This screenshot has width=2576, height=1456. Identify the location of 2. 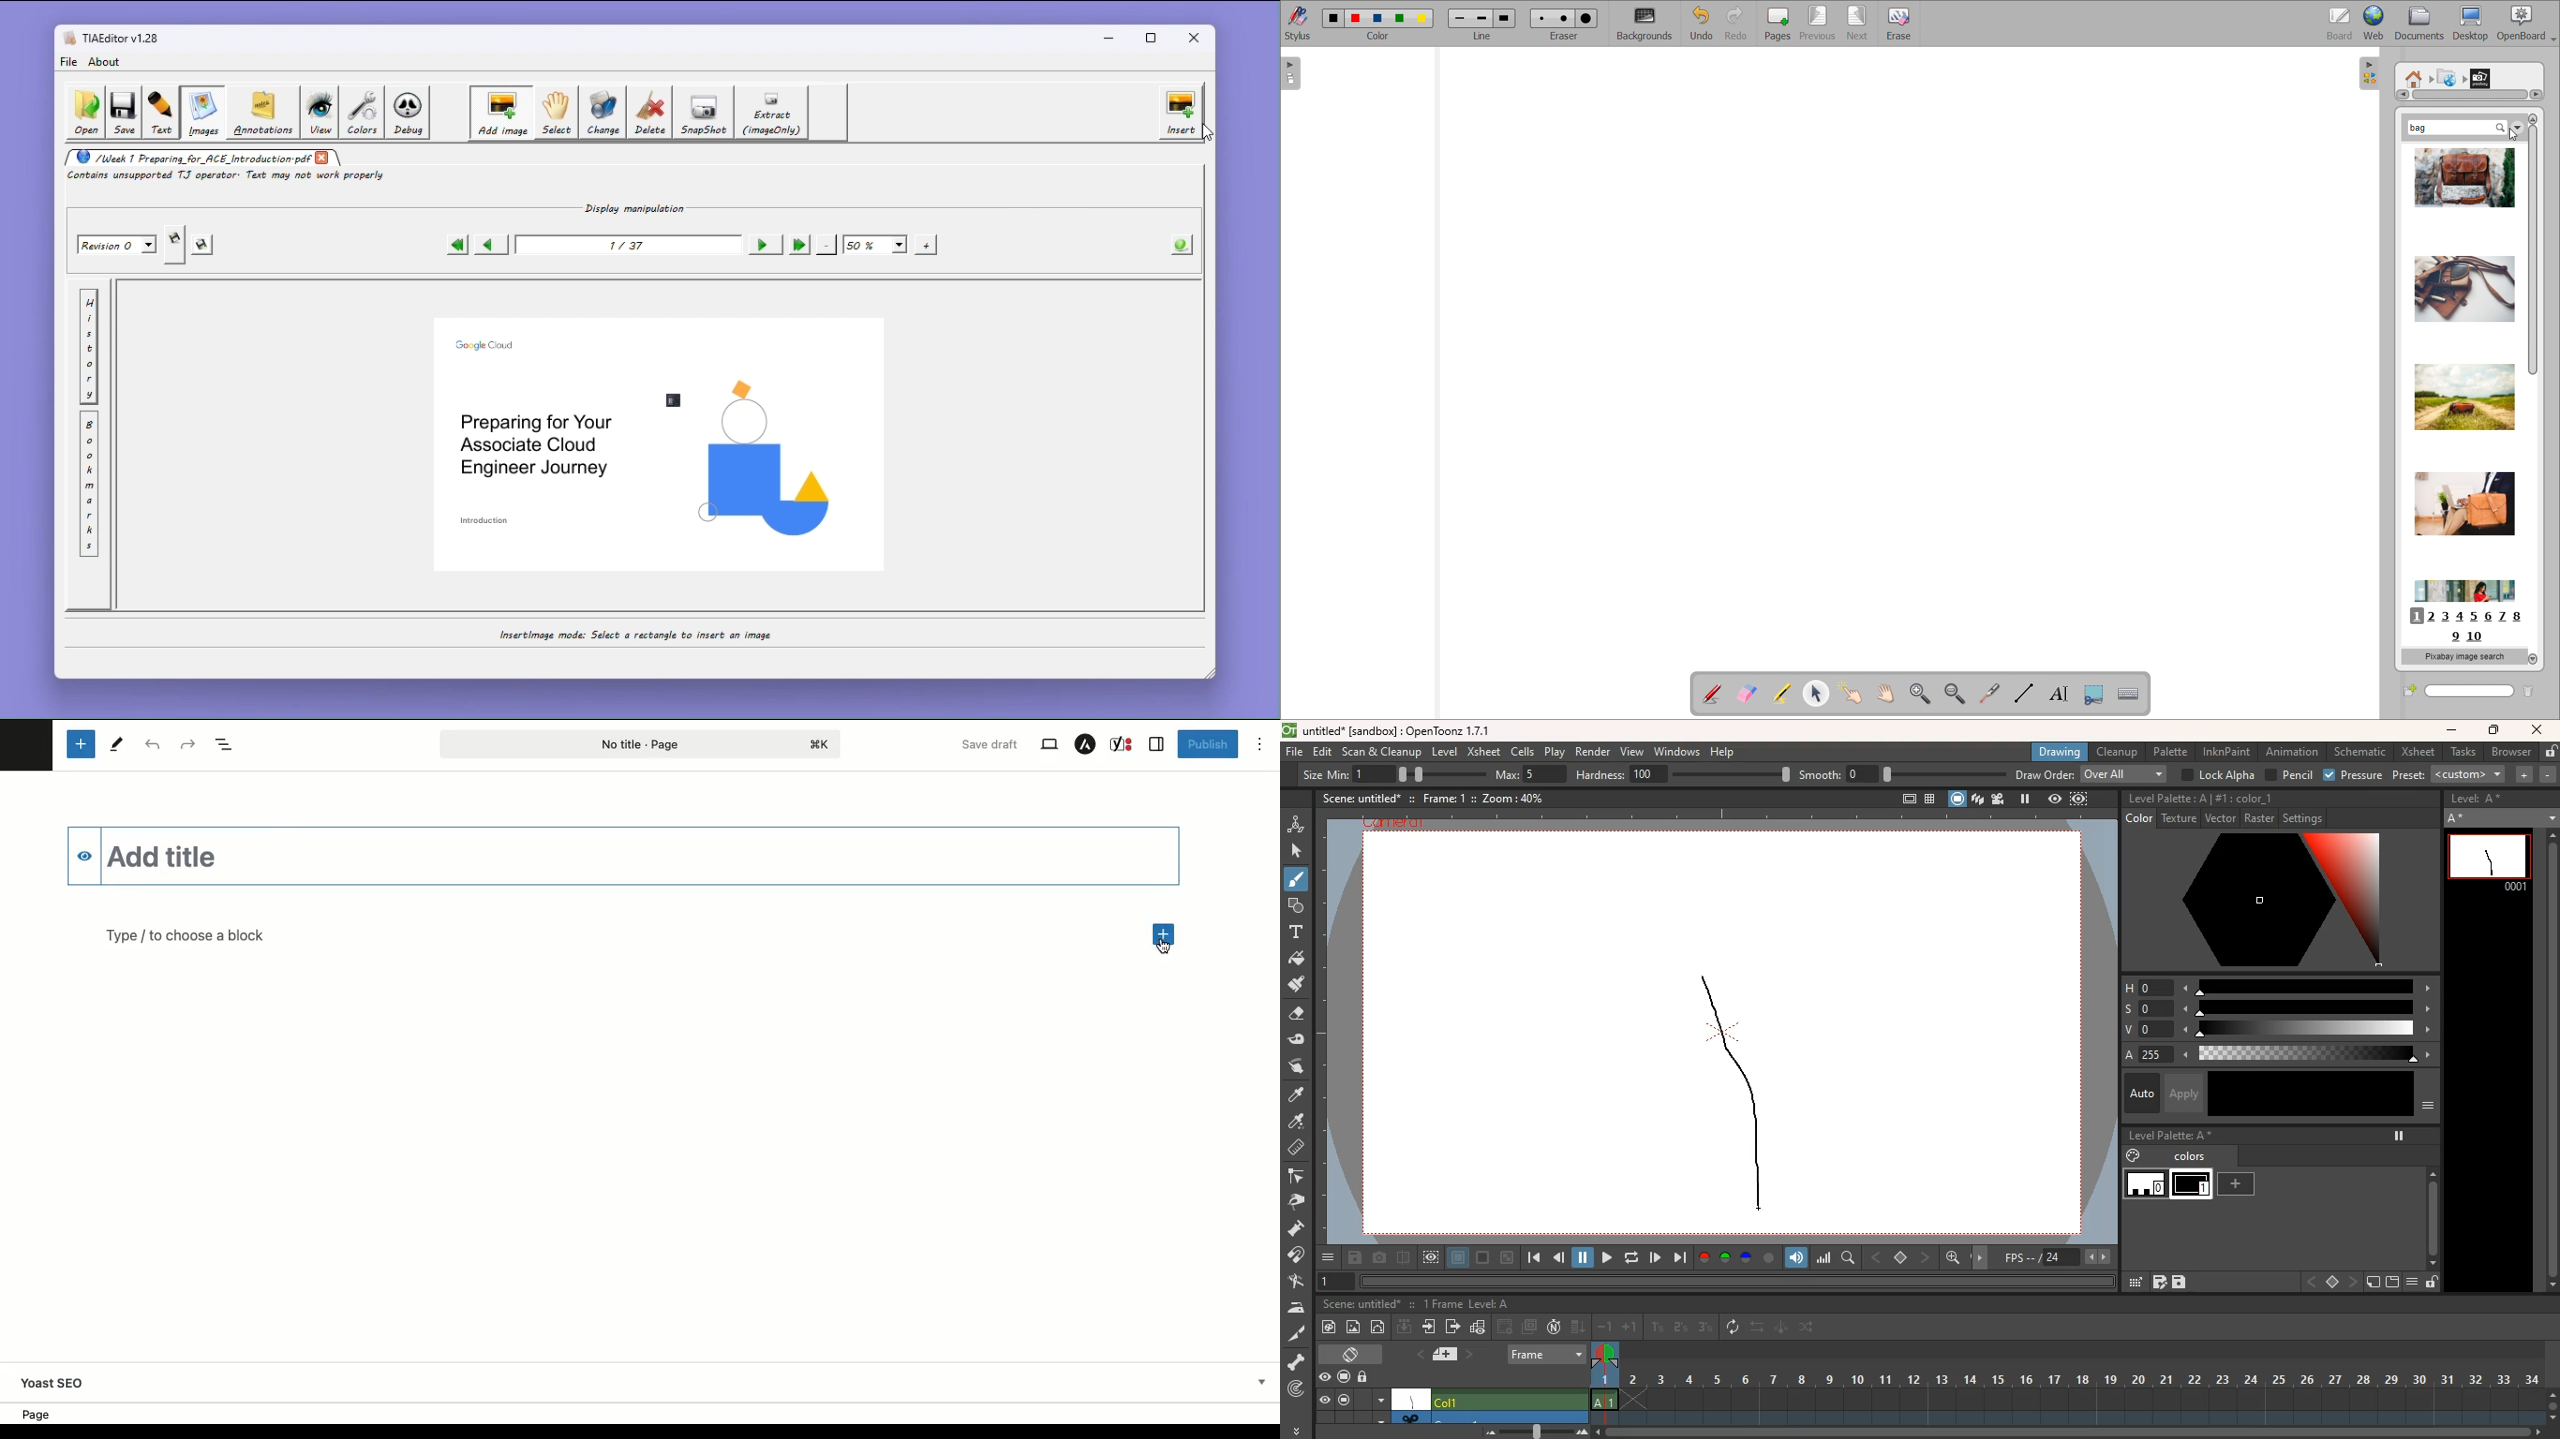
(2432, 617).